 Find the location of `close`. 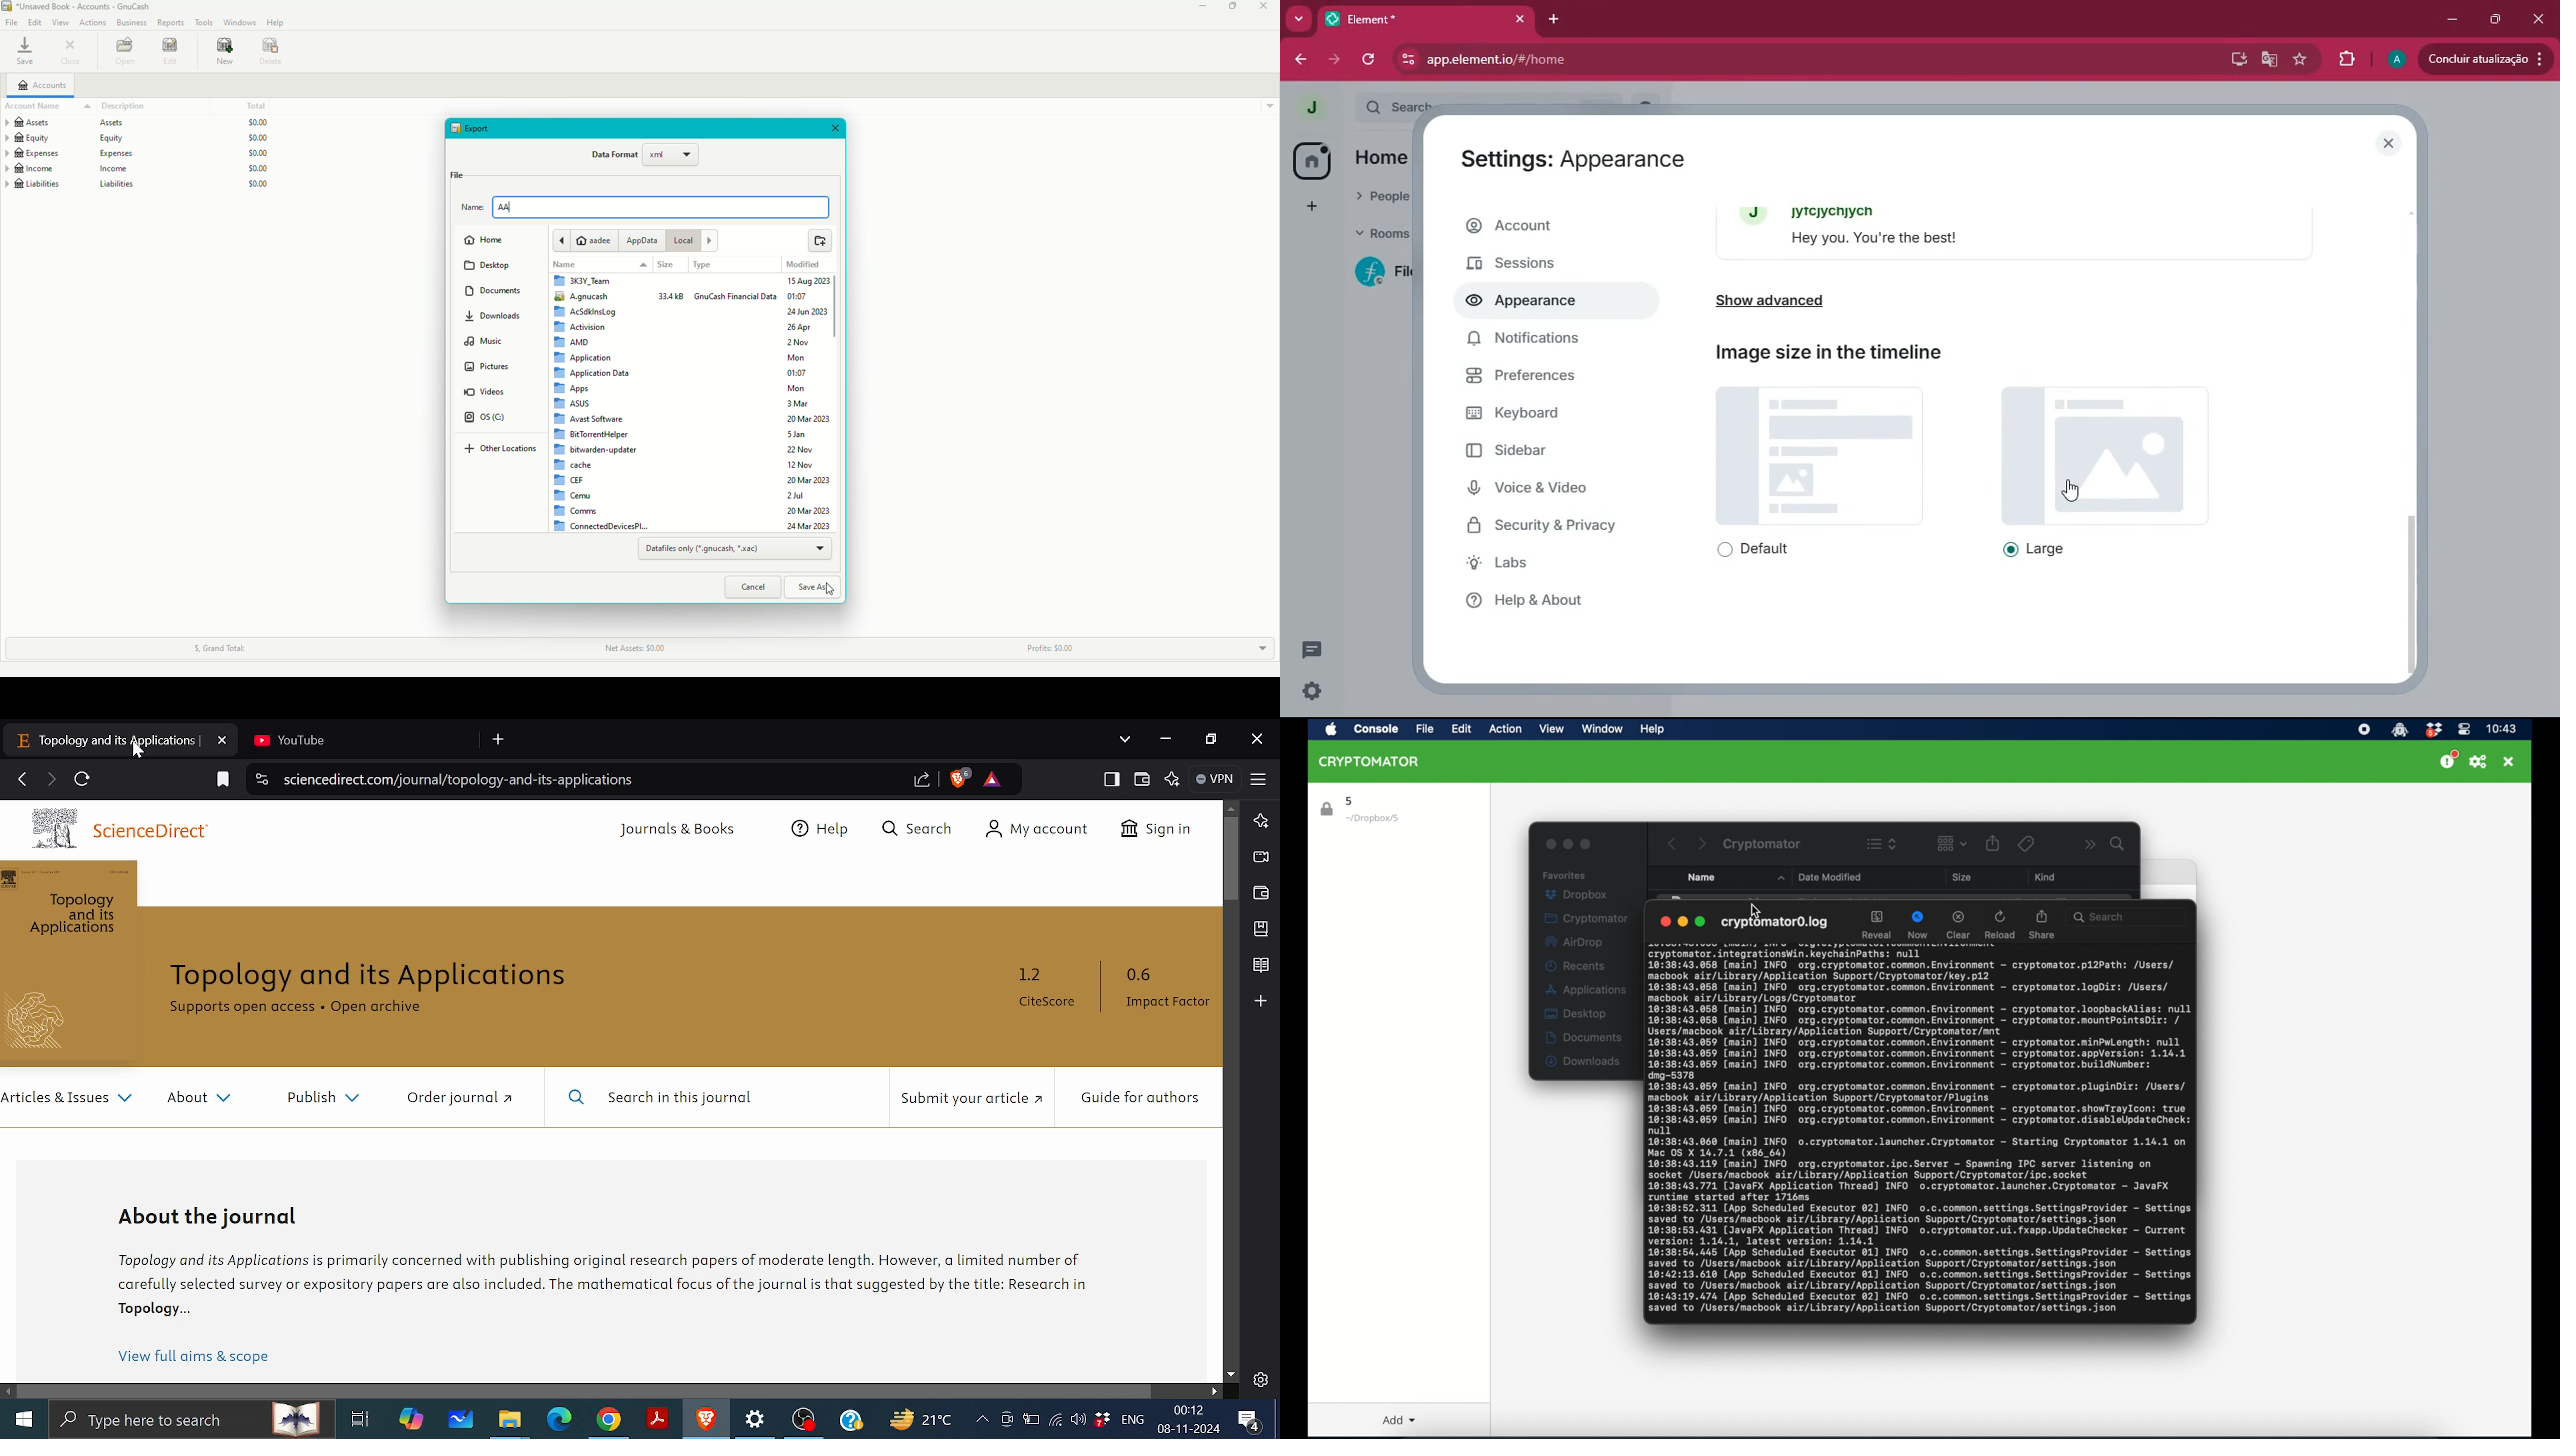

close is located at coordinates (1663, 922).